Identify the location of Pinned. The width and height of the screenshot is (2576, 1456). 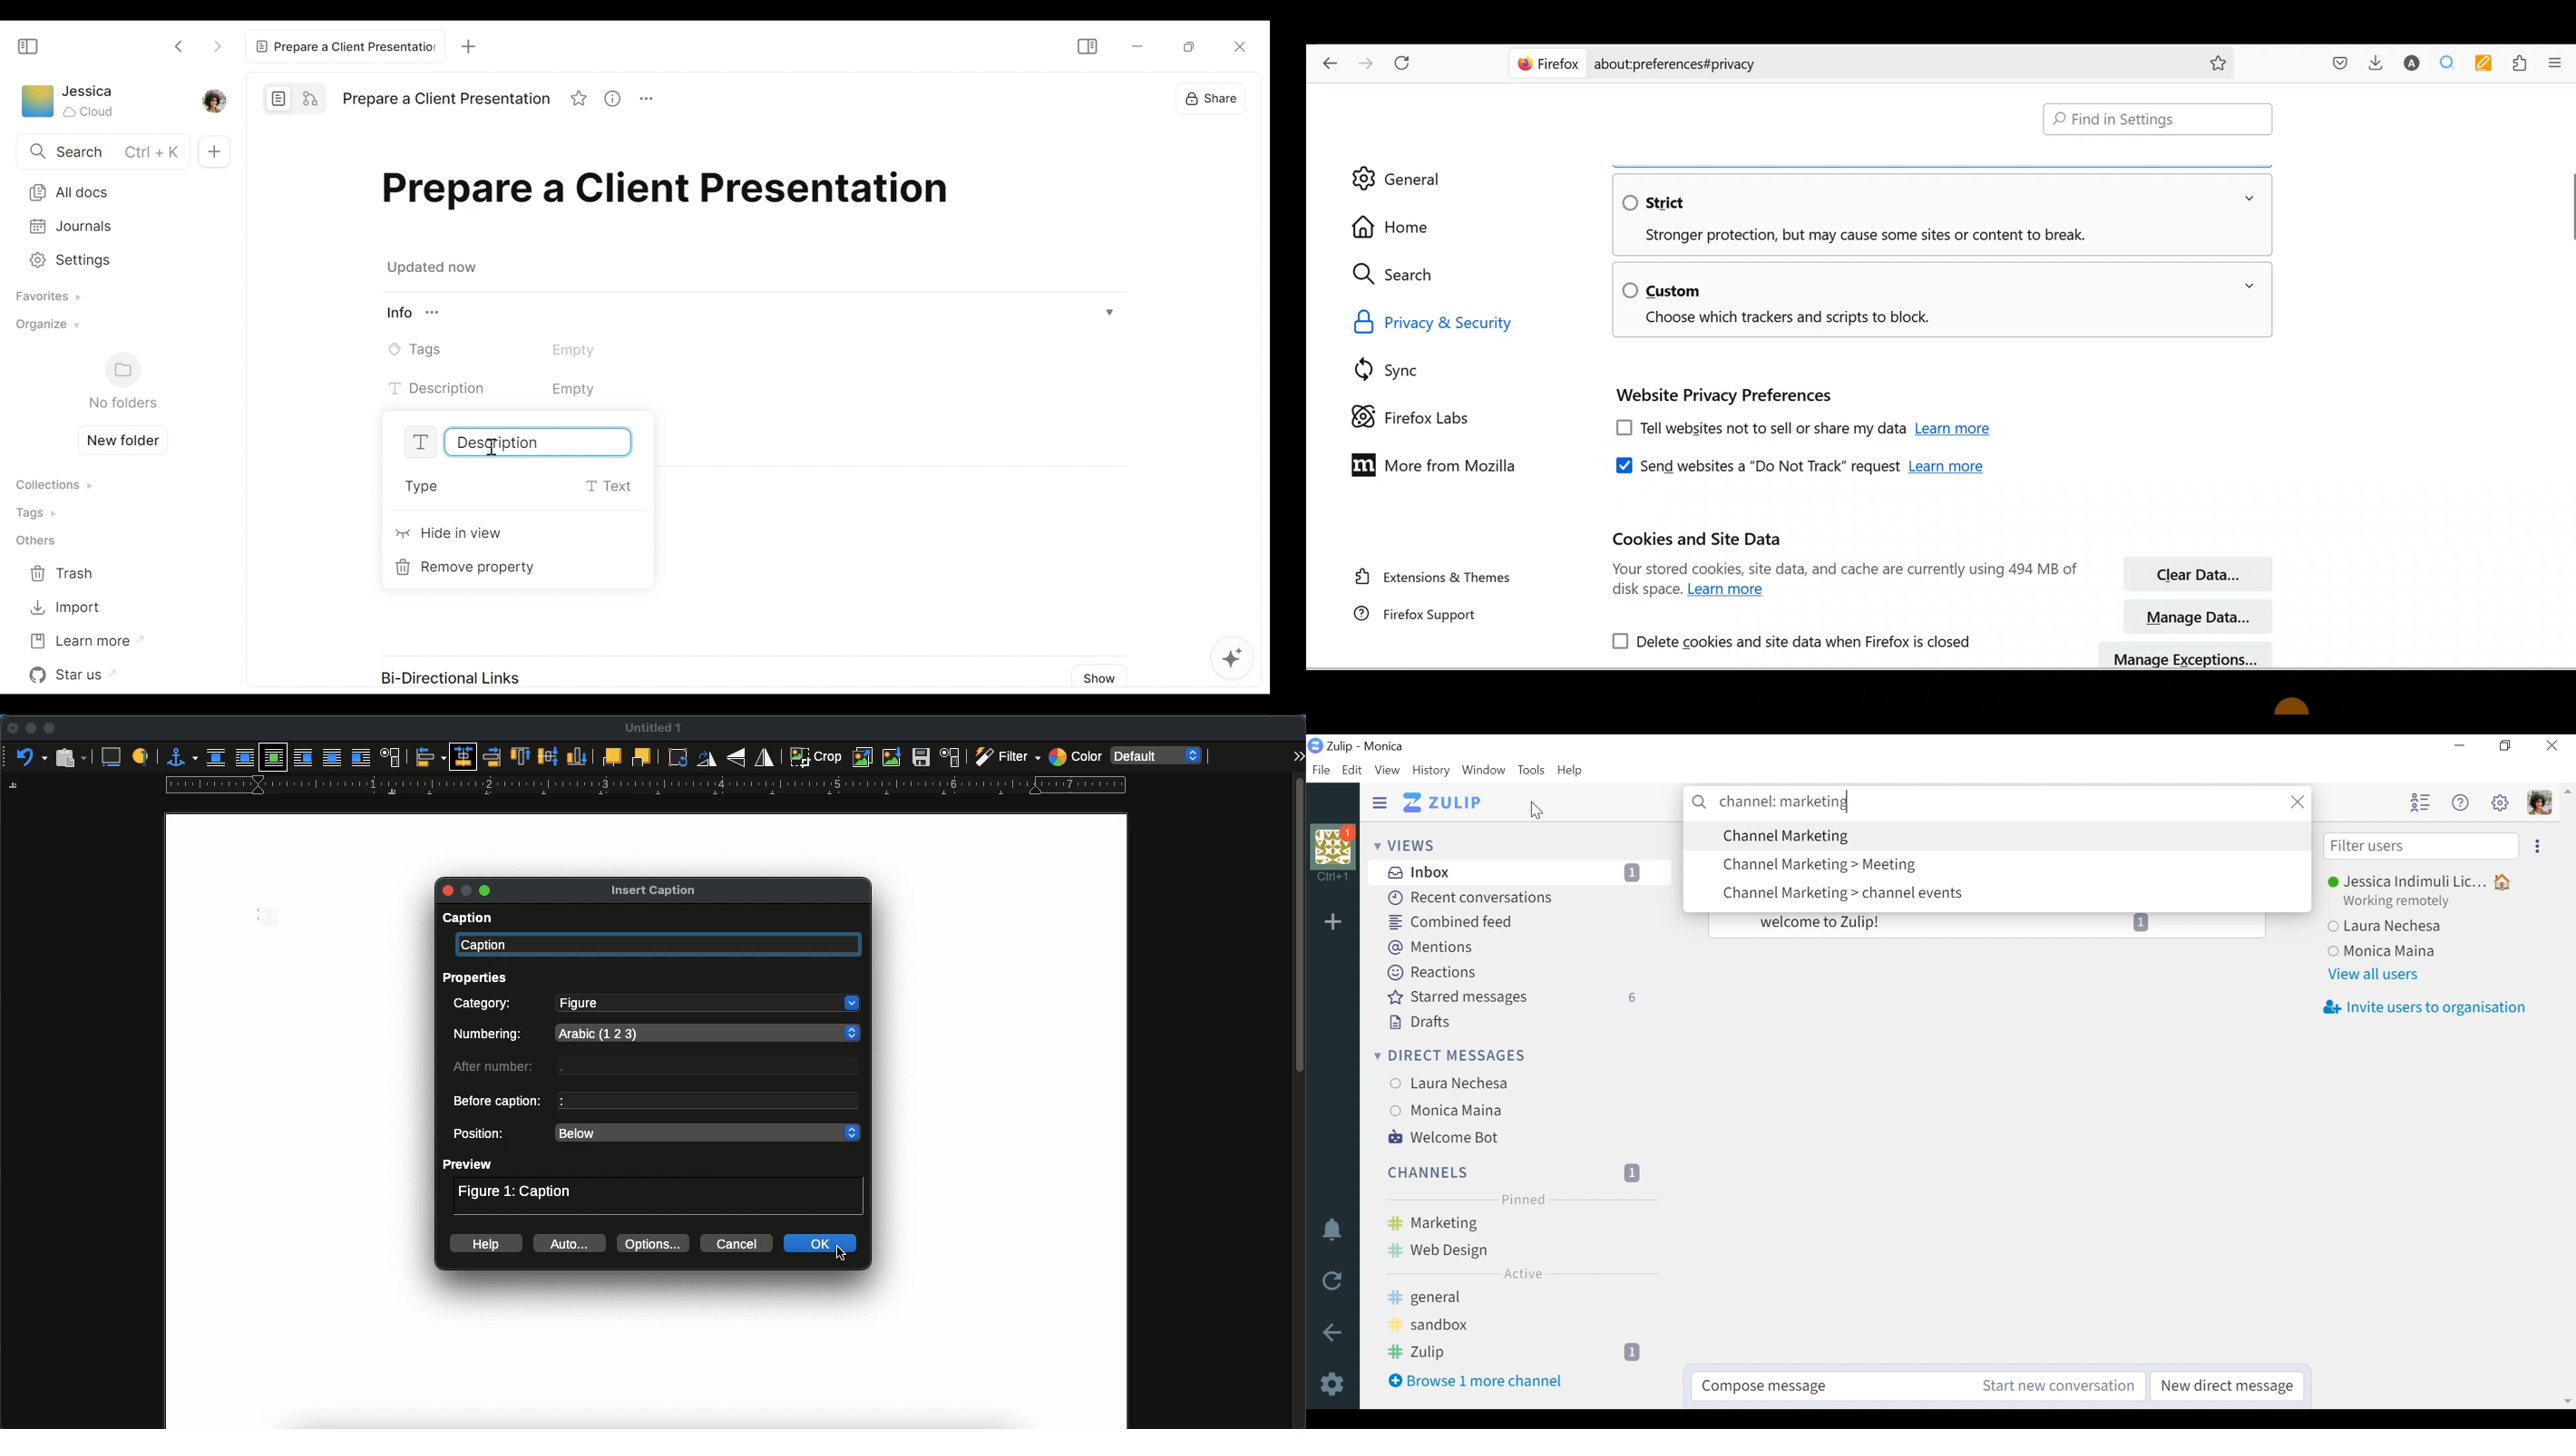
(1523, 1200).